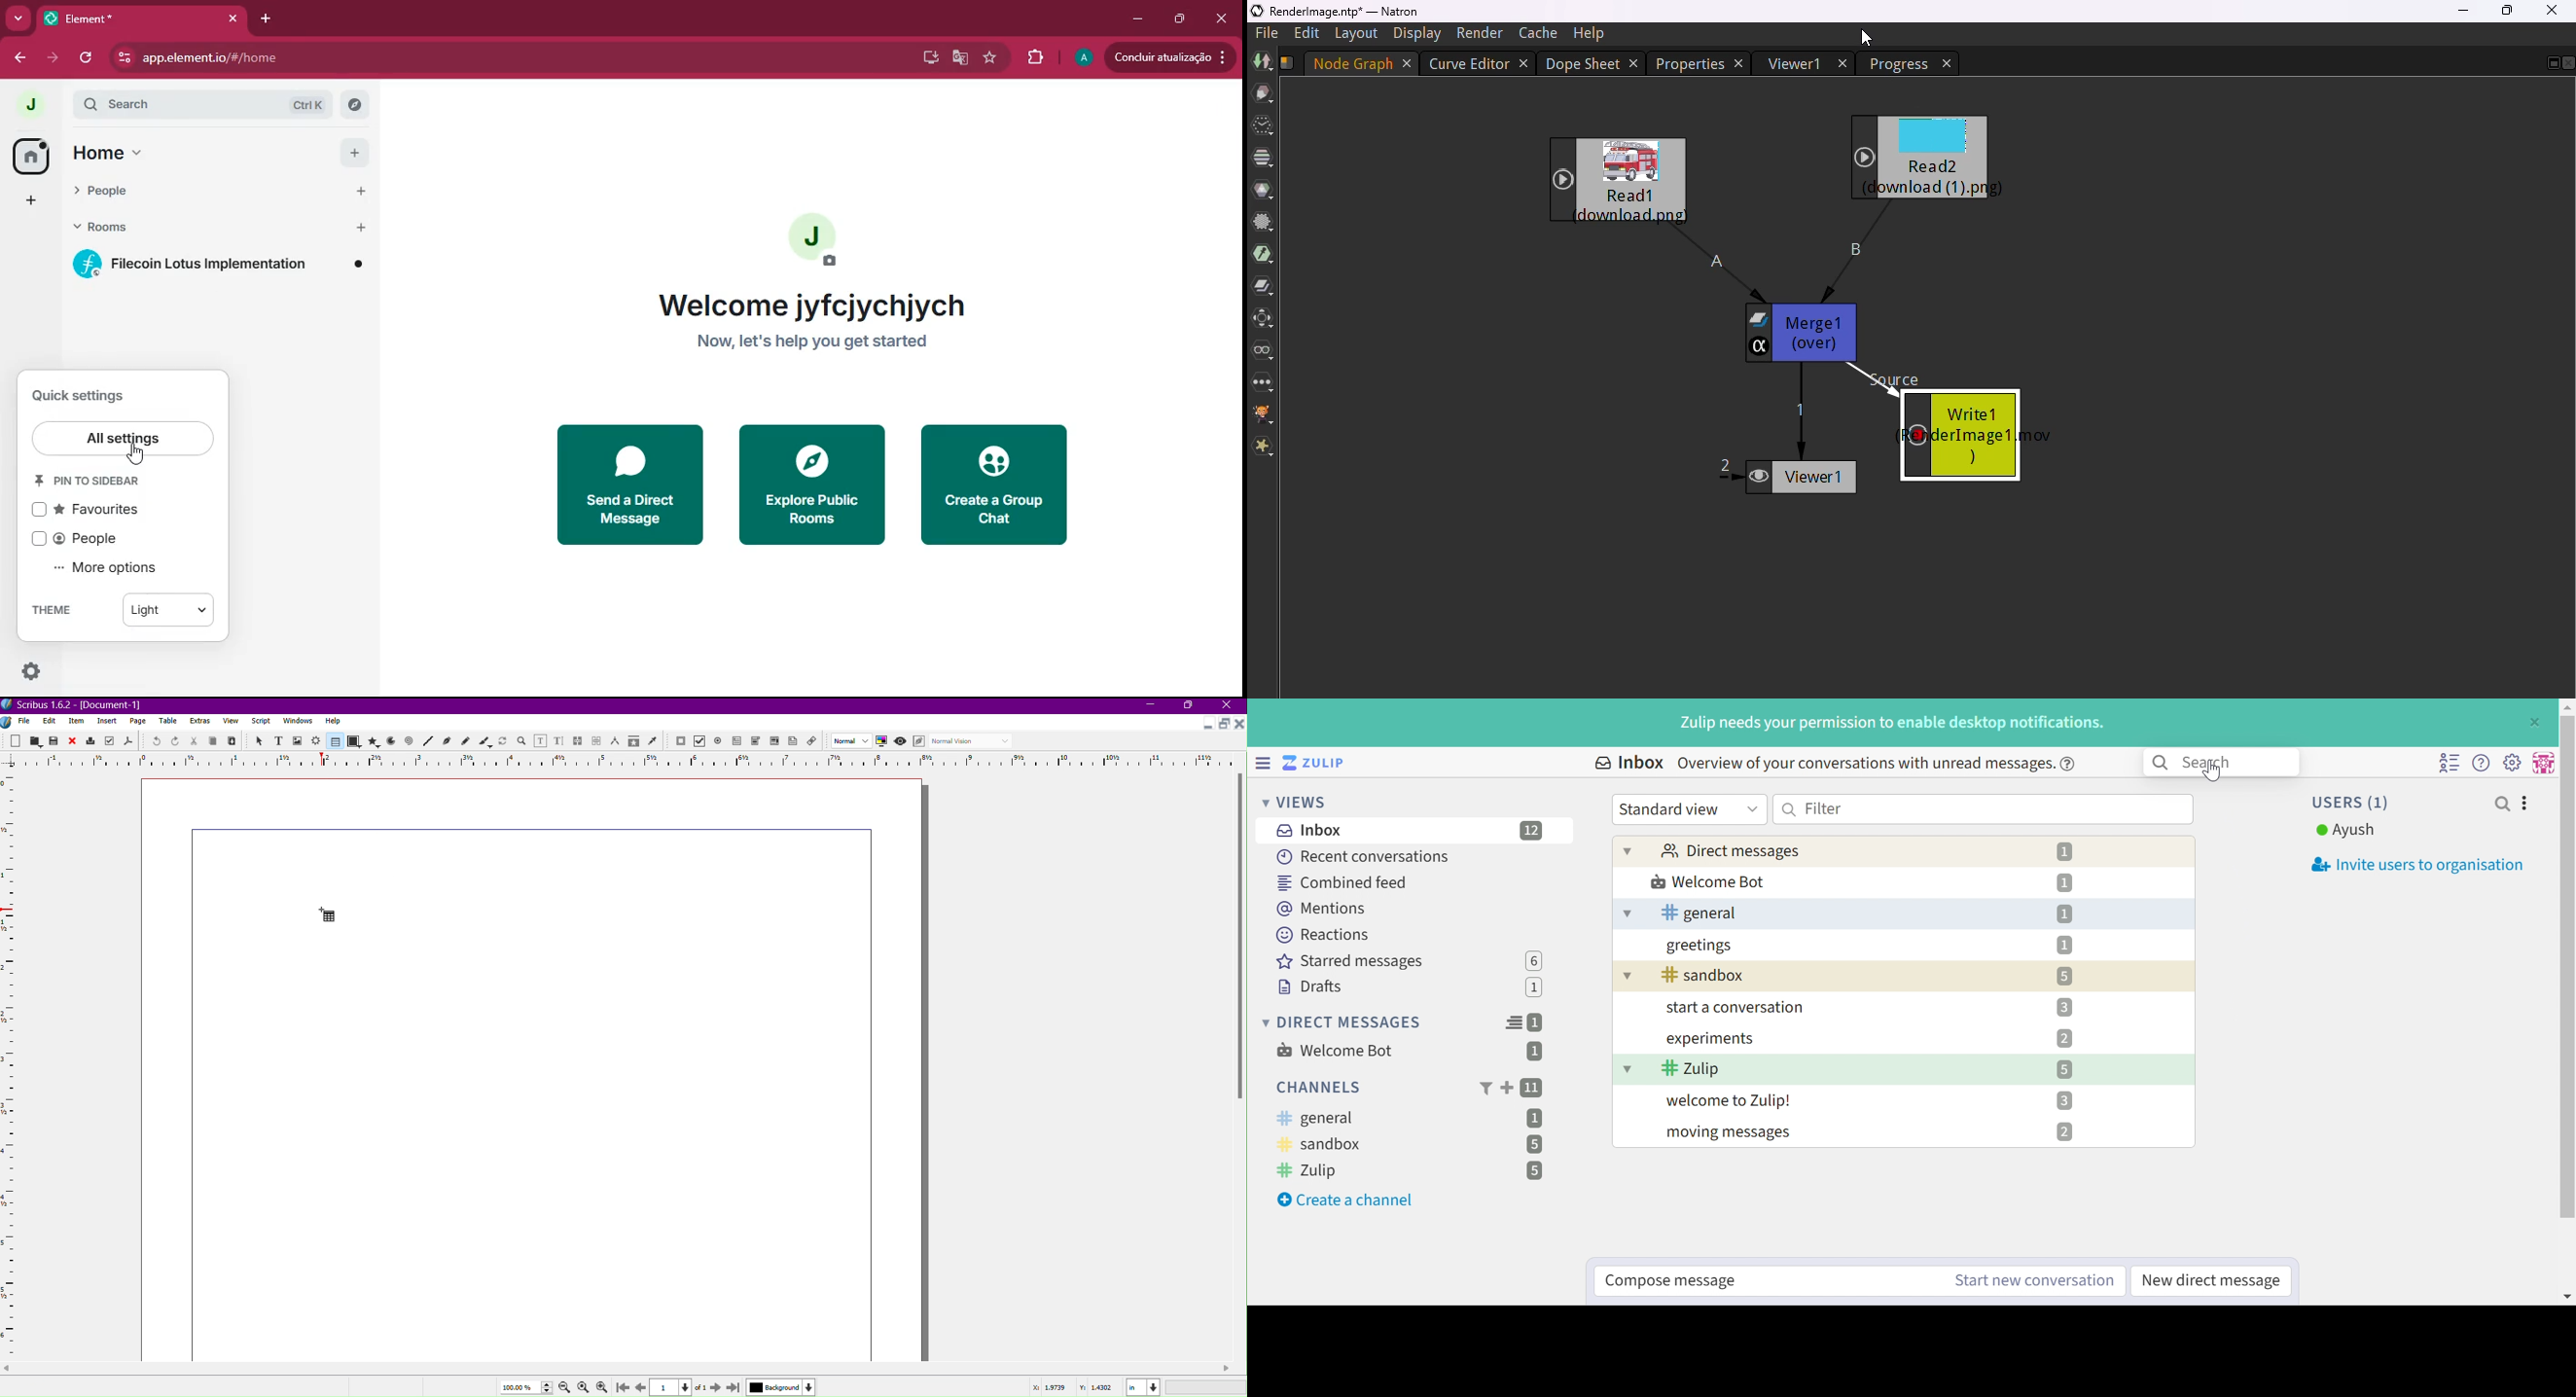 Image resolution: width=2576 pixels, height=1400 pixels. What do you see at coordinates (1312, 1172) in the screenshot?
I see `# Zulip` at bounding box center [1312, 1172].